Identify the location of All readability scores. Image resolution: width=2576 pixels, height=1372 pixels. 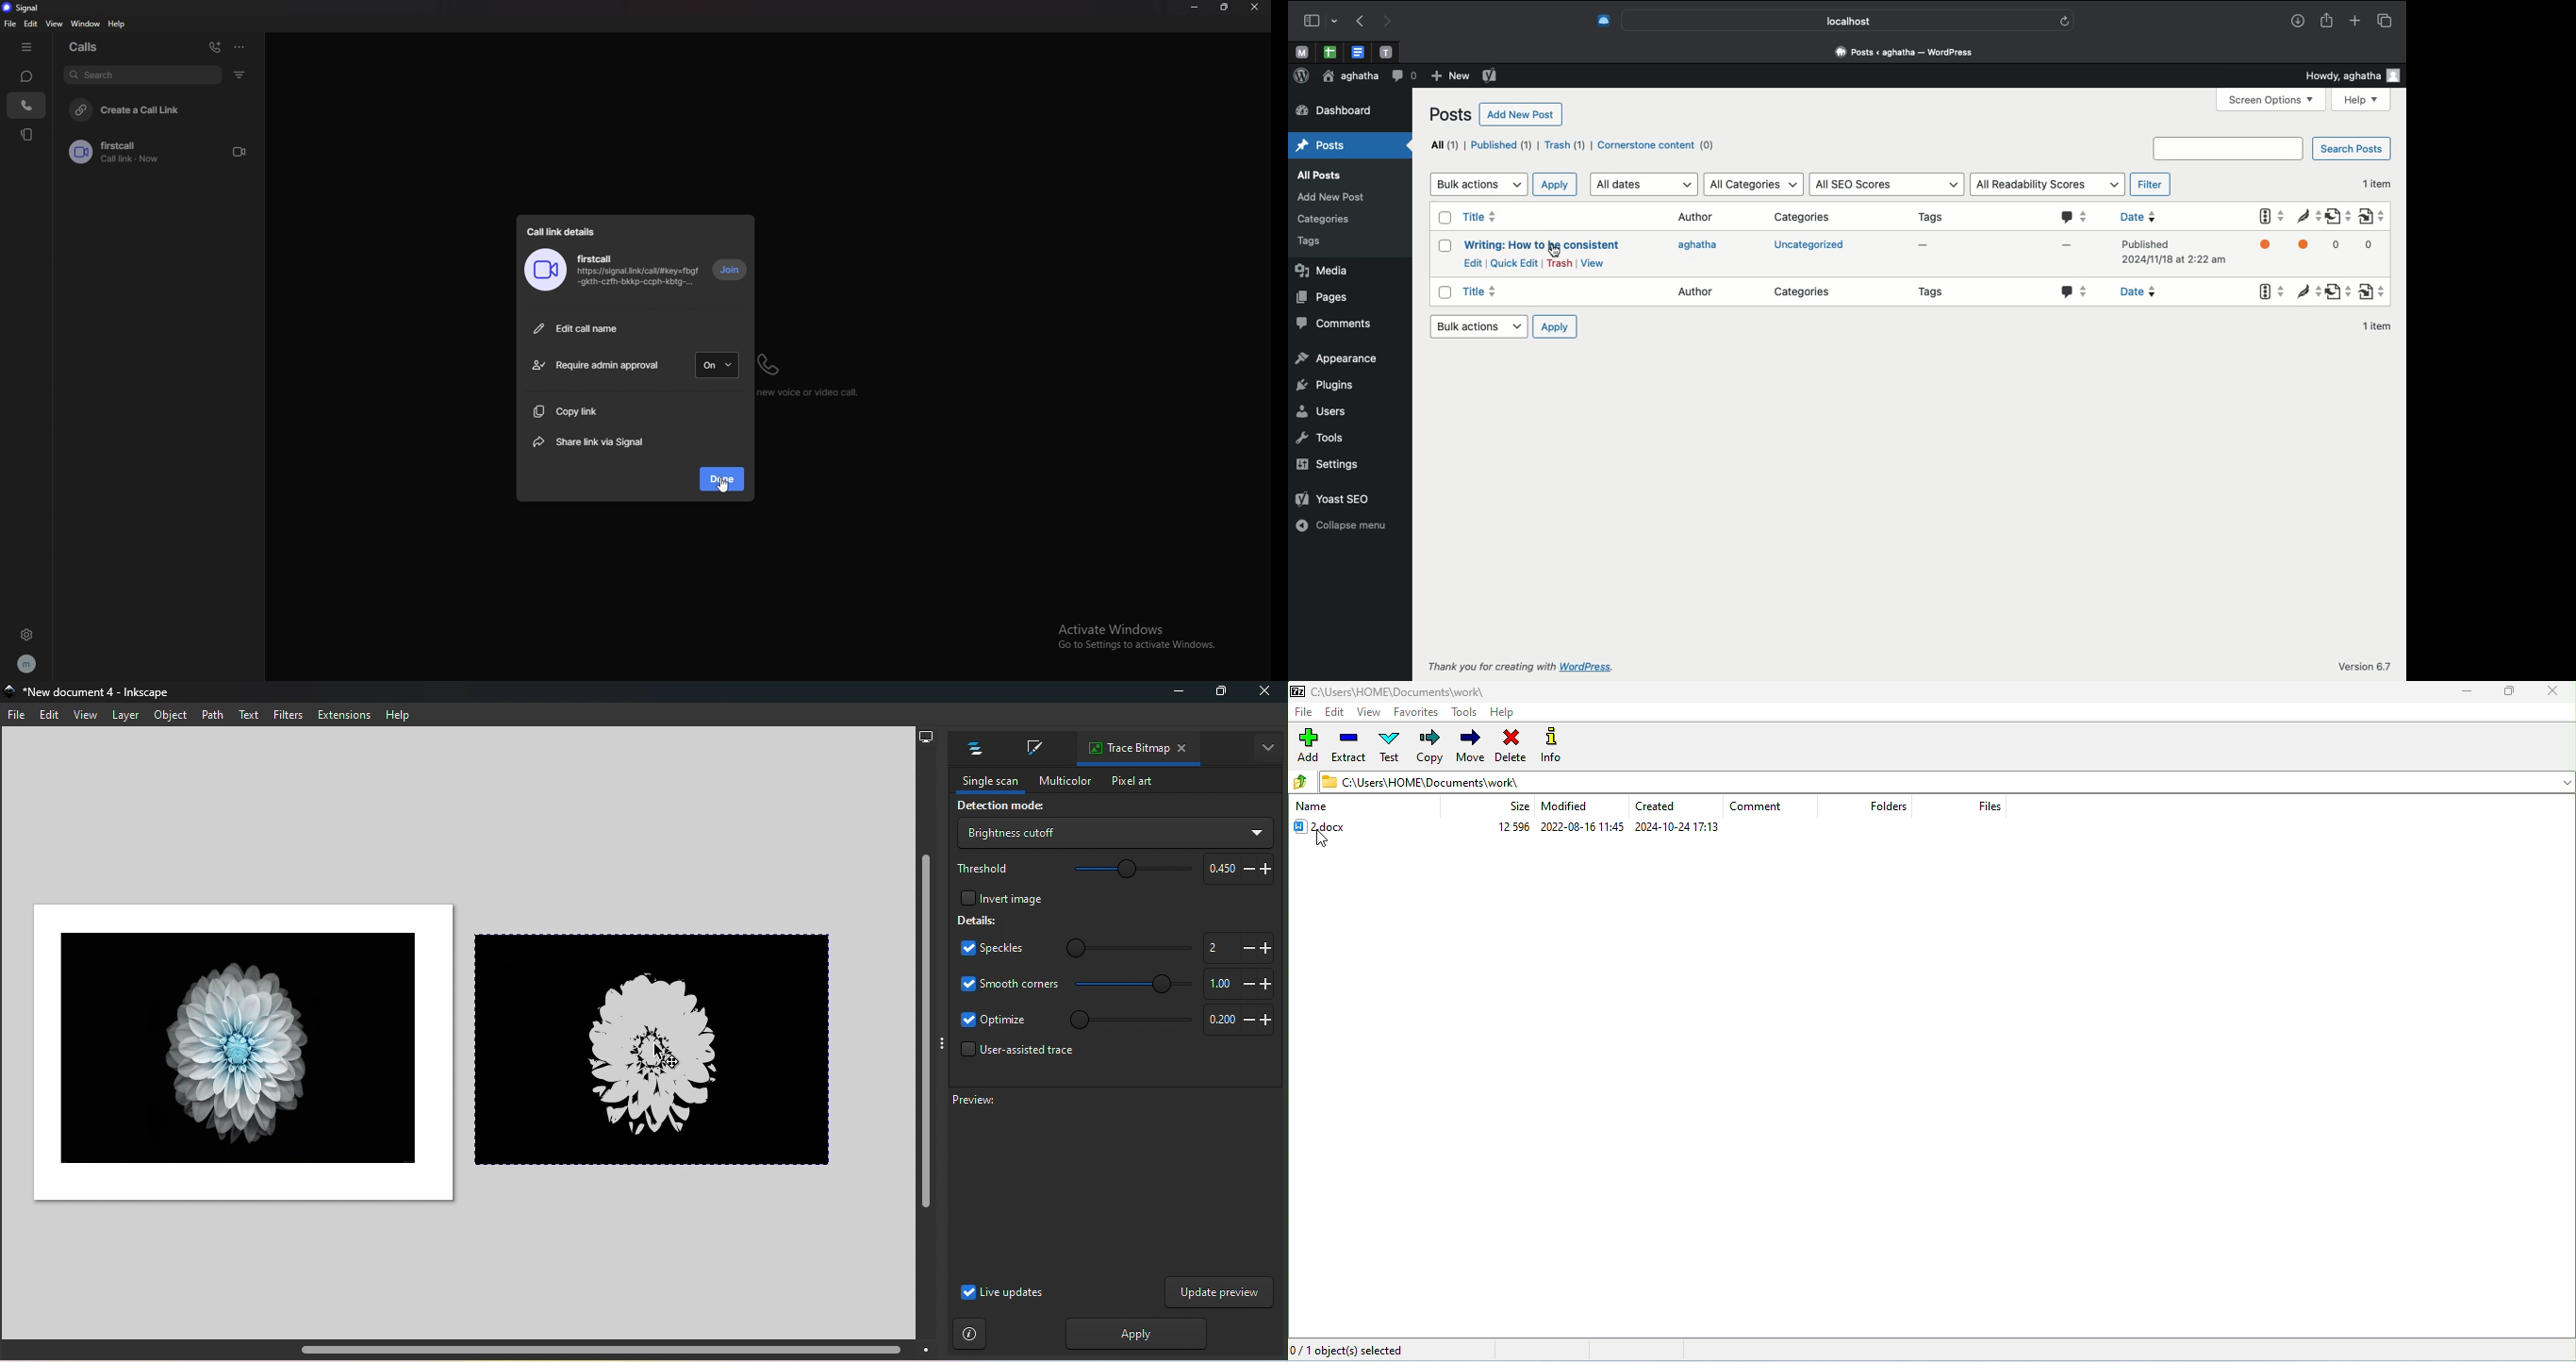
(2047, 183).